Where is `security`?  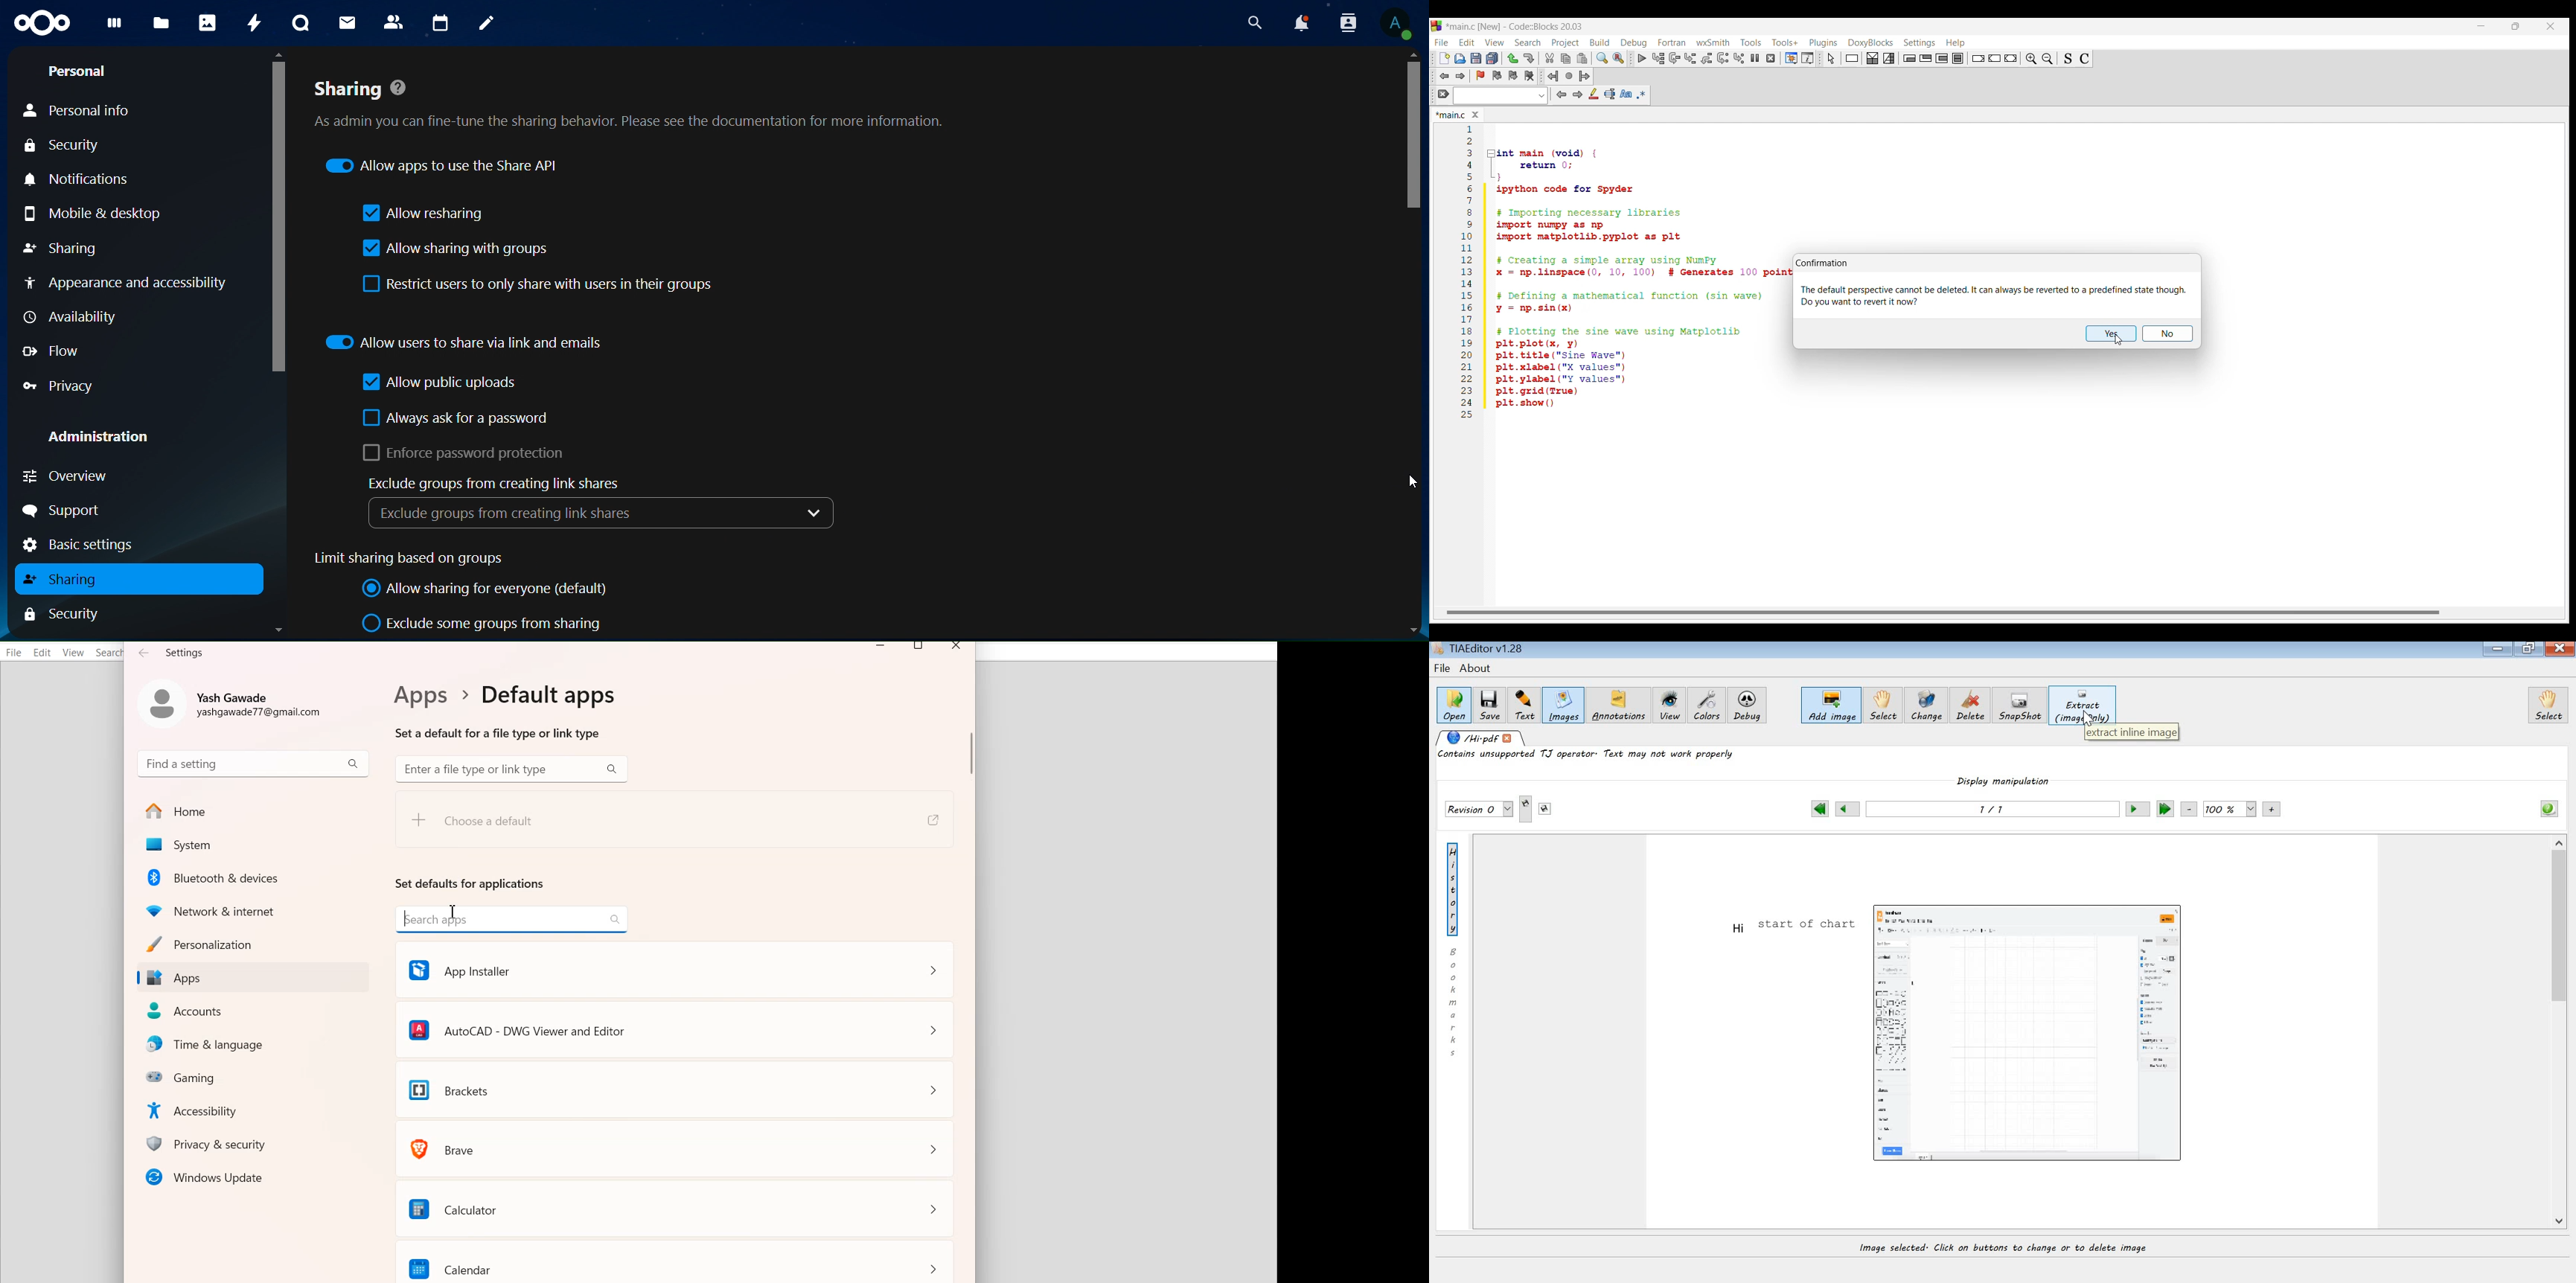 security is located at coordinates (63, 146).